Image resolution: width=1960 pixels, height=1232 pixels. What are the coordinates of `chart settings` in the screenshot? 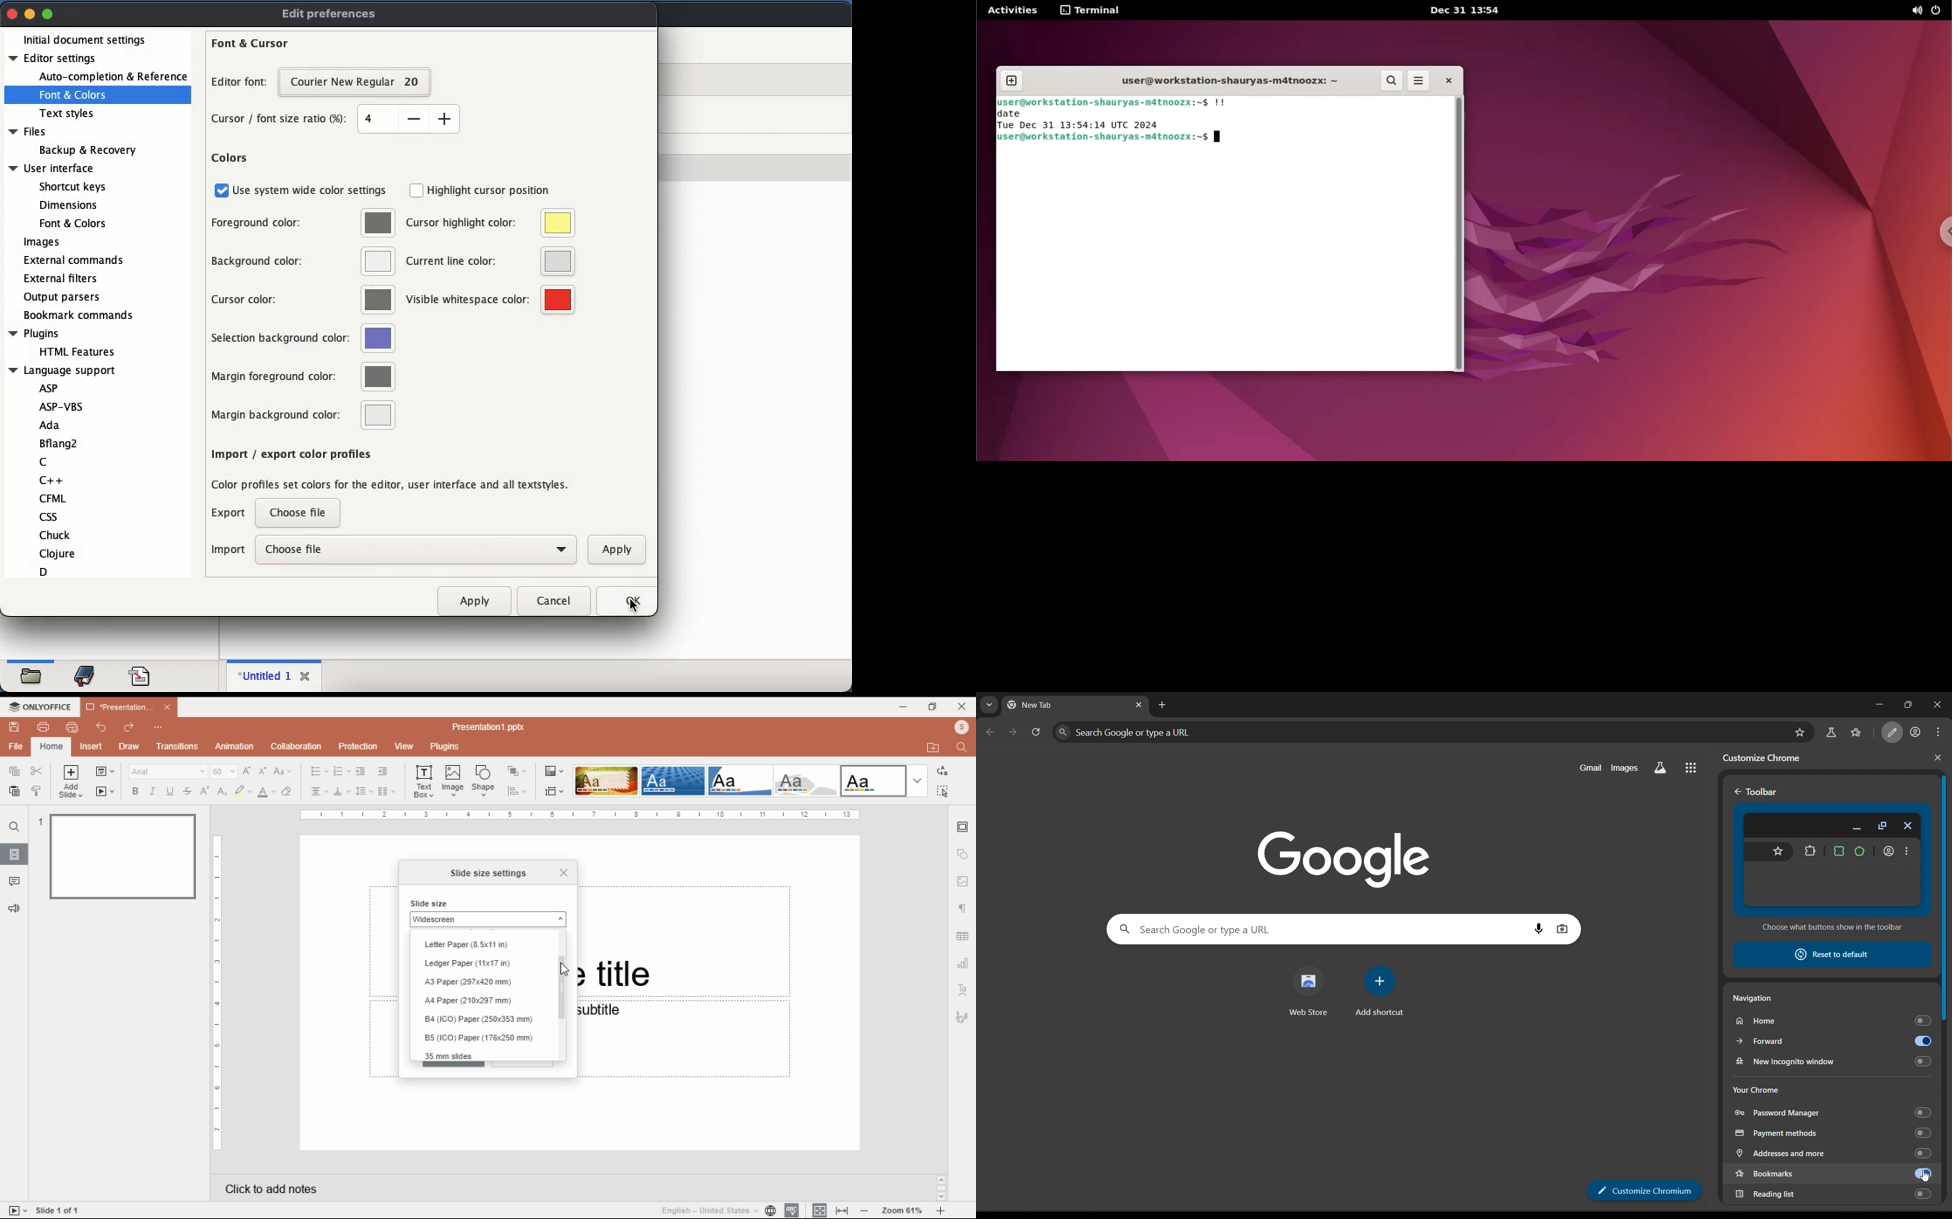 It's located at (964, 963).